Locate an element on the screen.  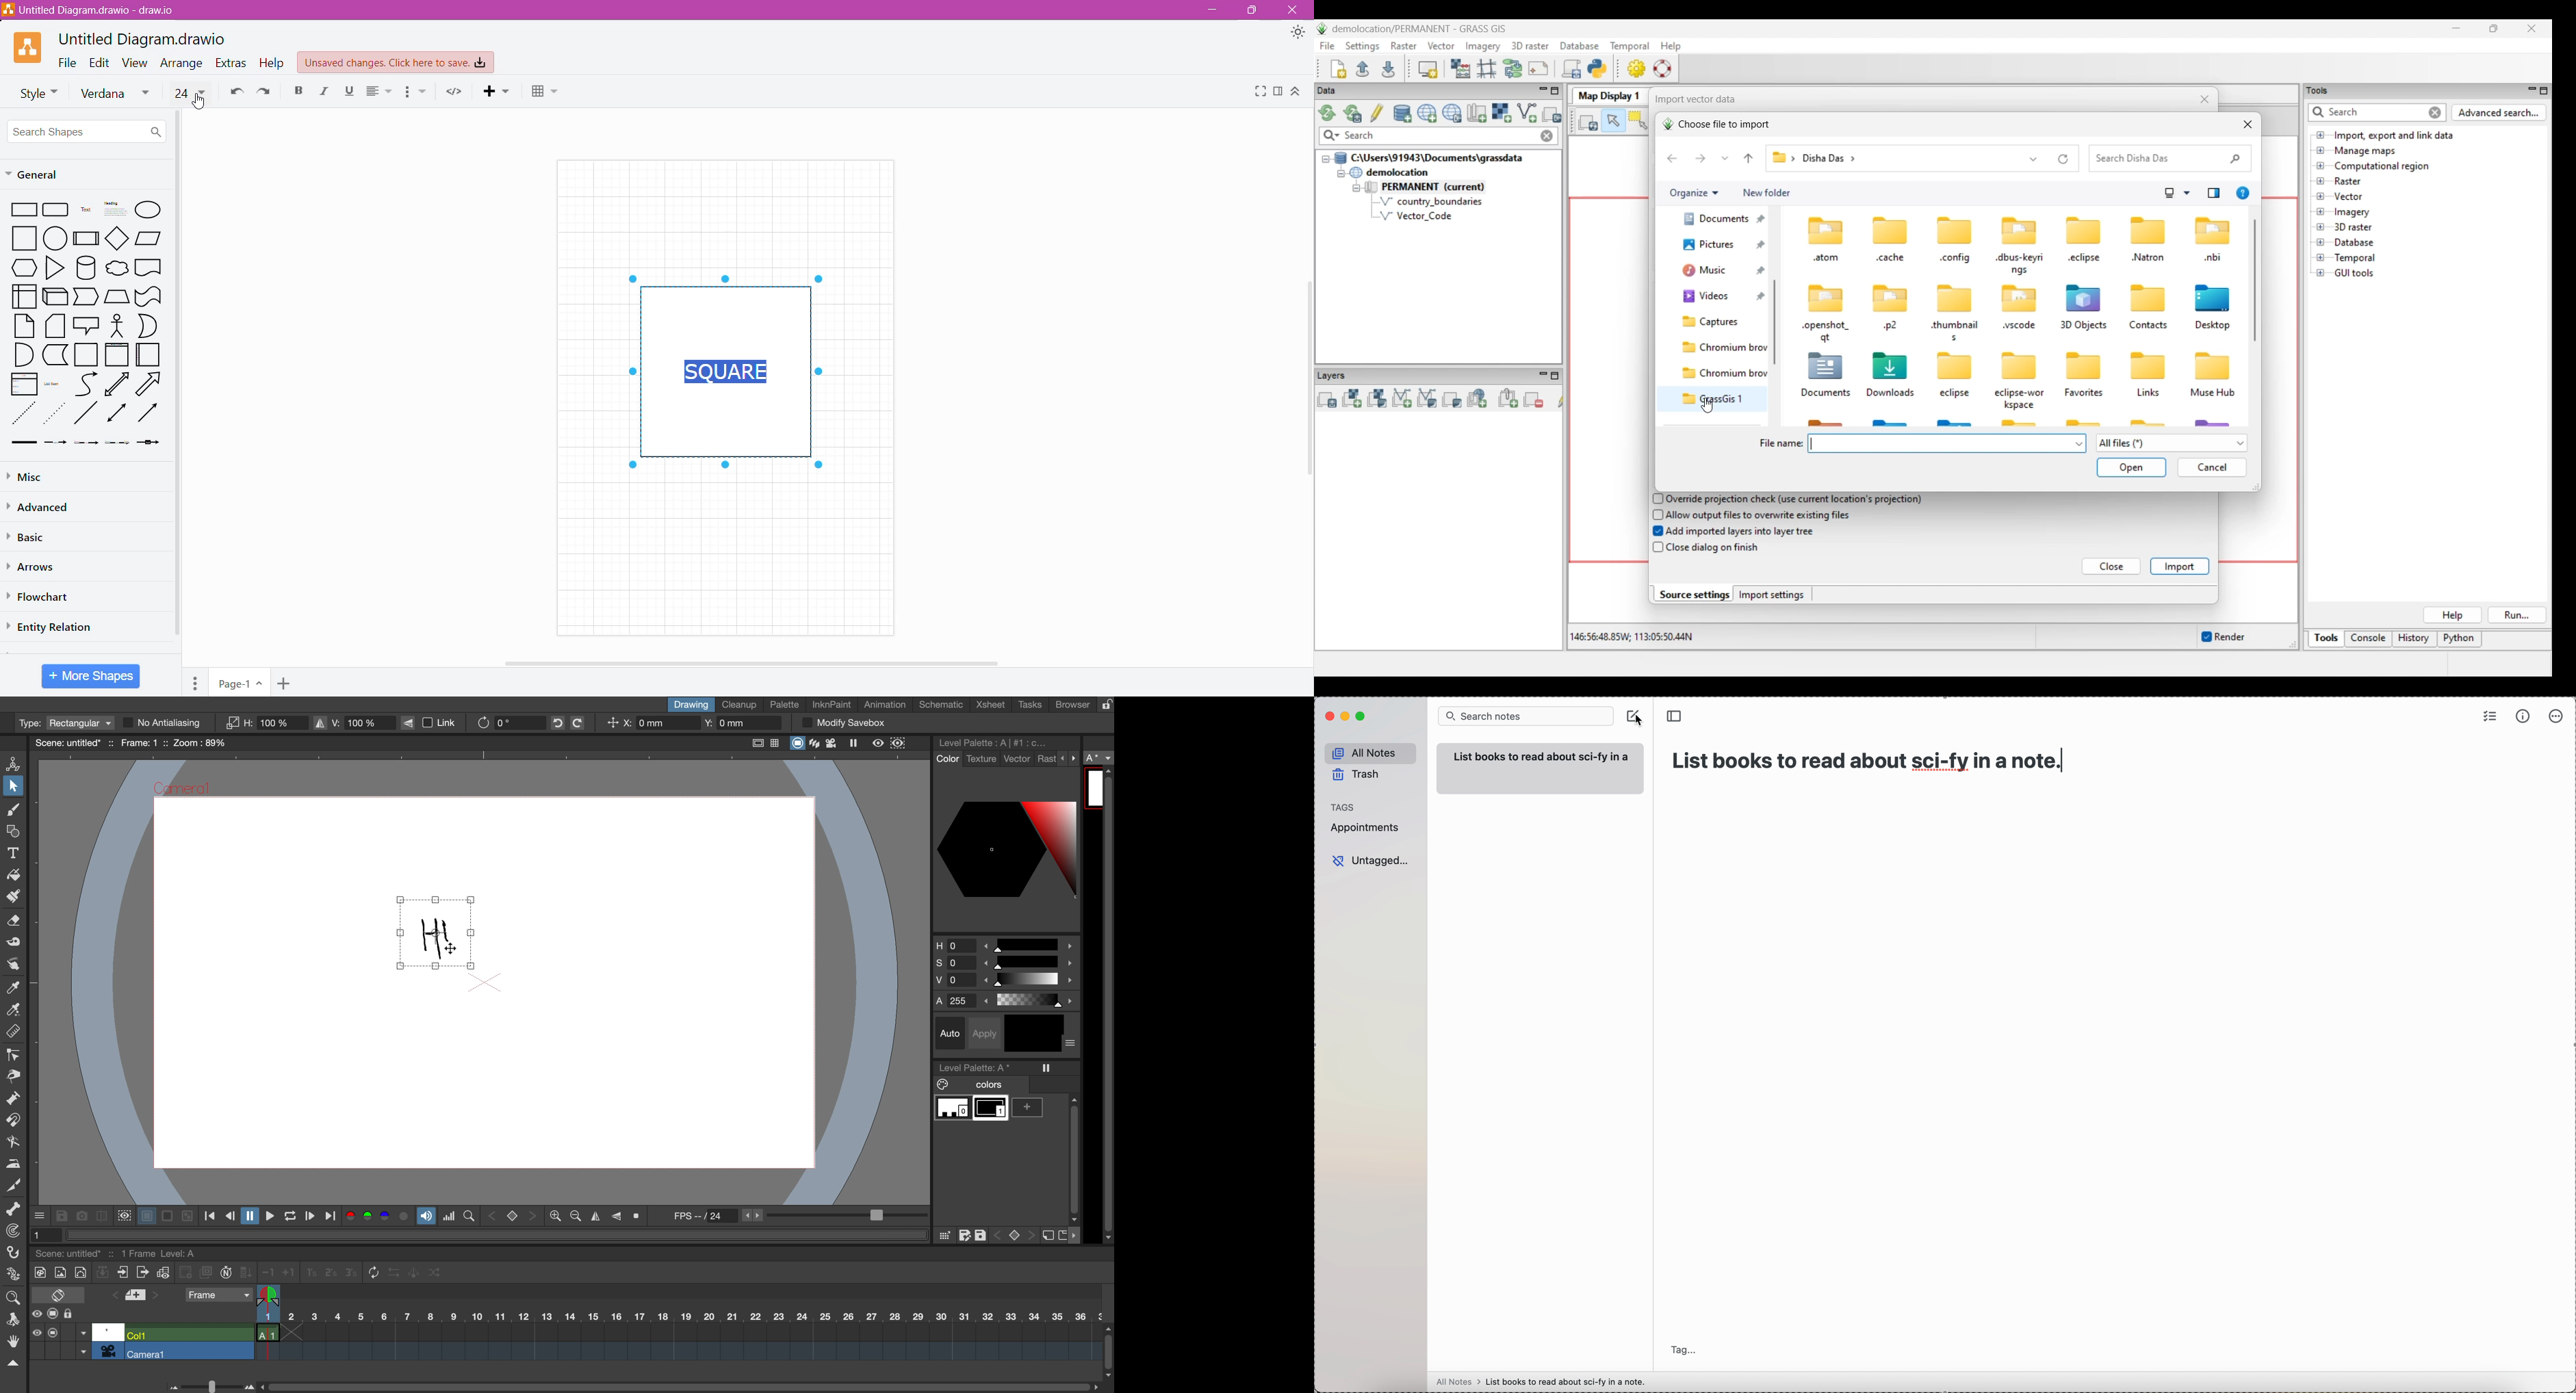
compare to snapshot is located at coordinates (101, 1218).